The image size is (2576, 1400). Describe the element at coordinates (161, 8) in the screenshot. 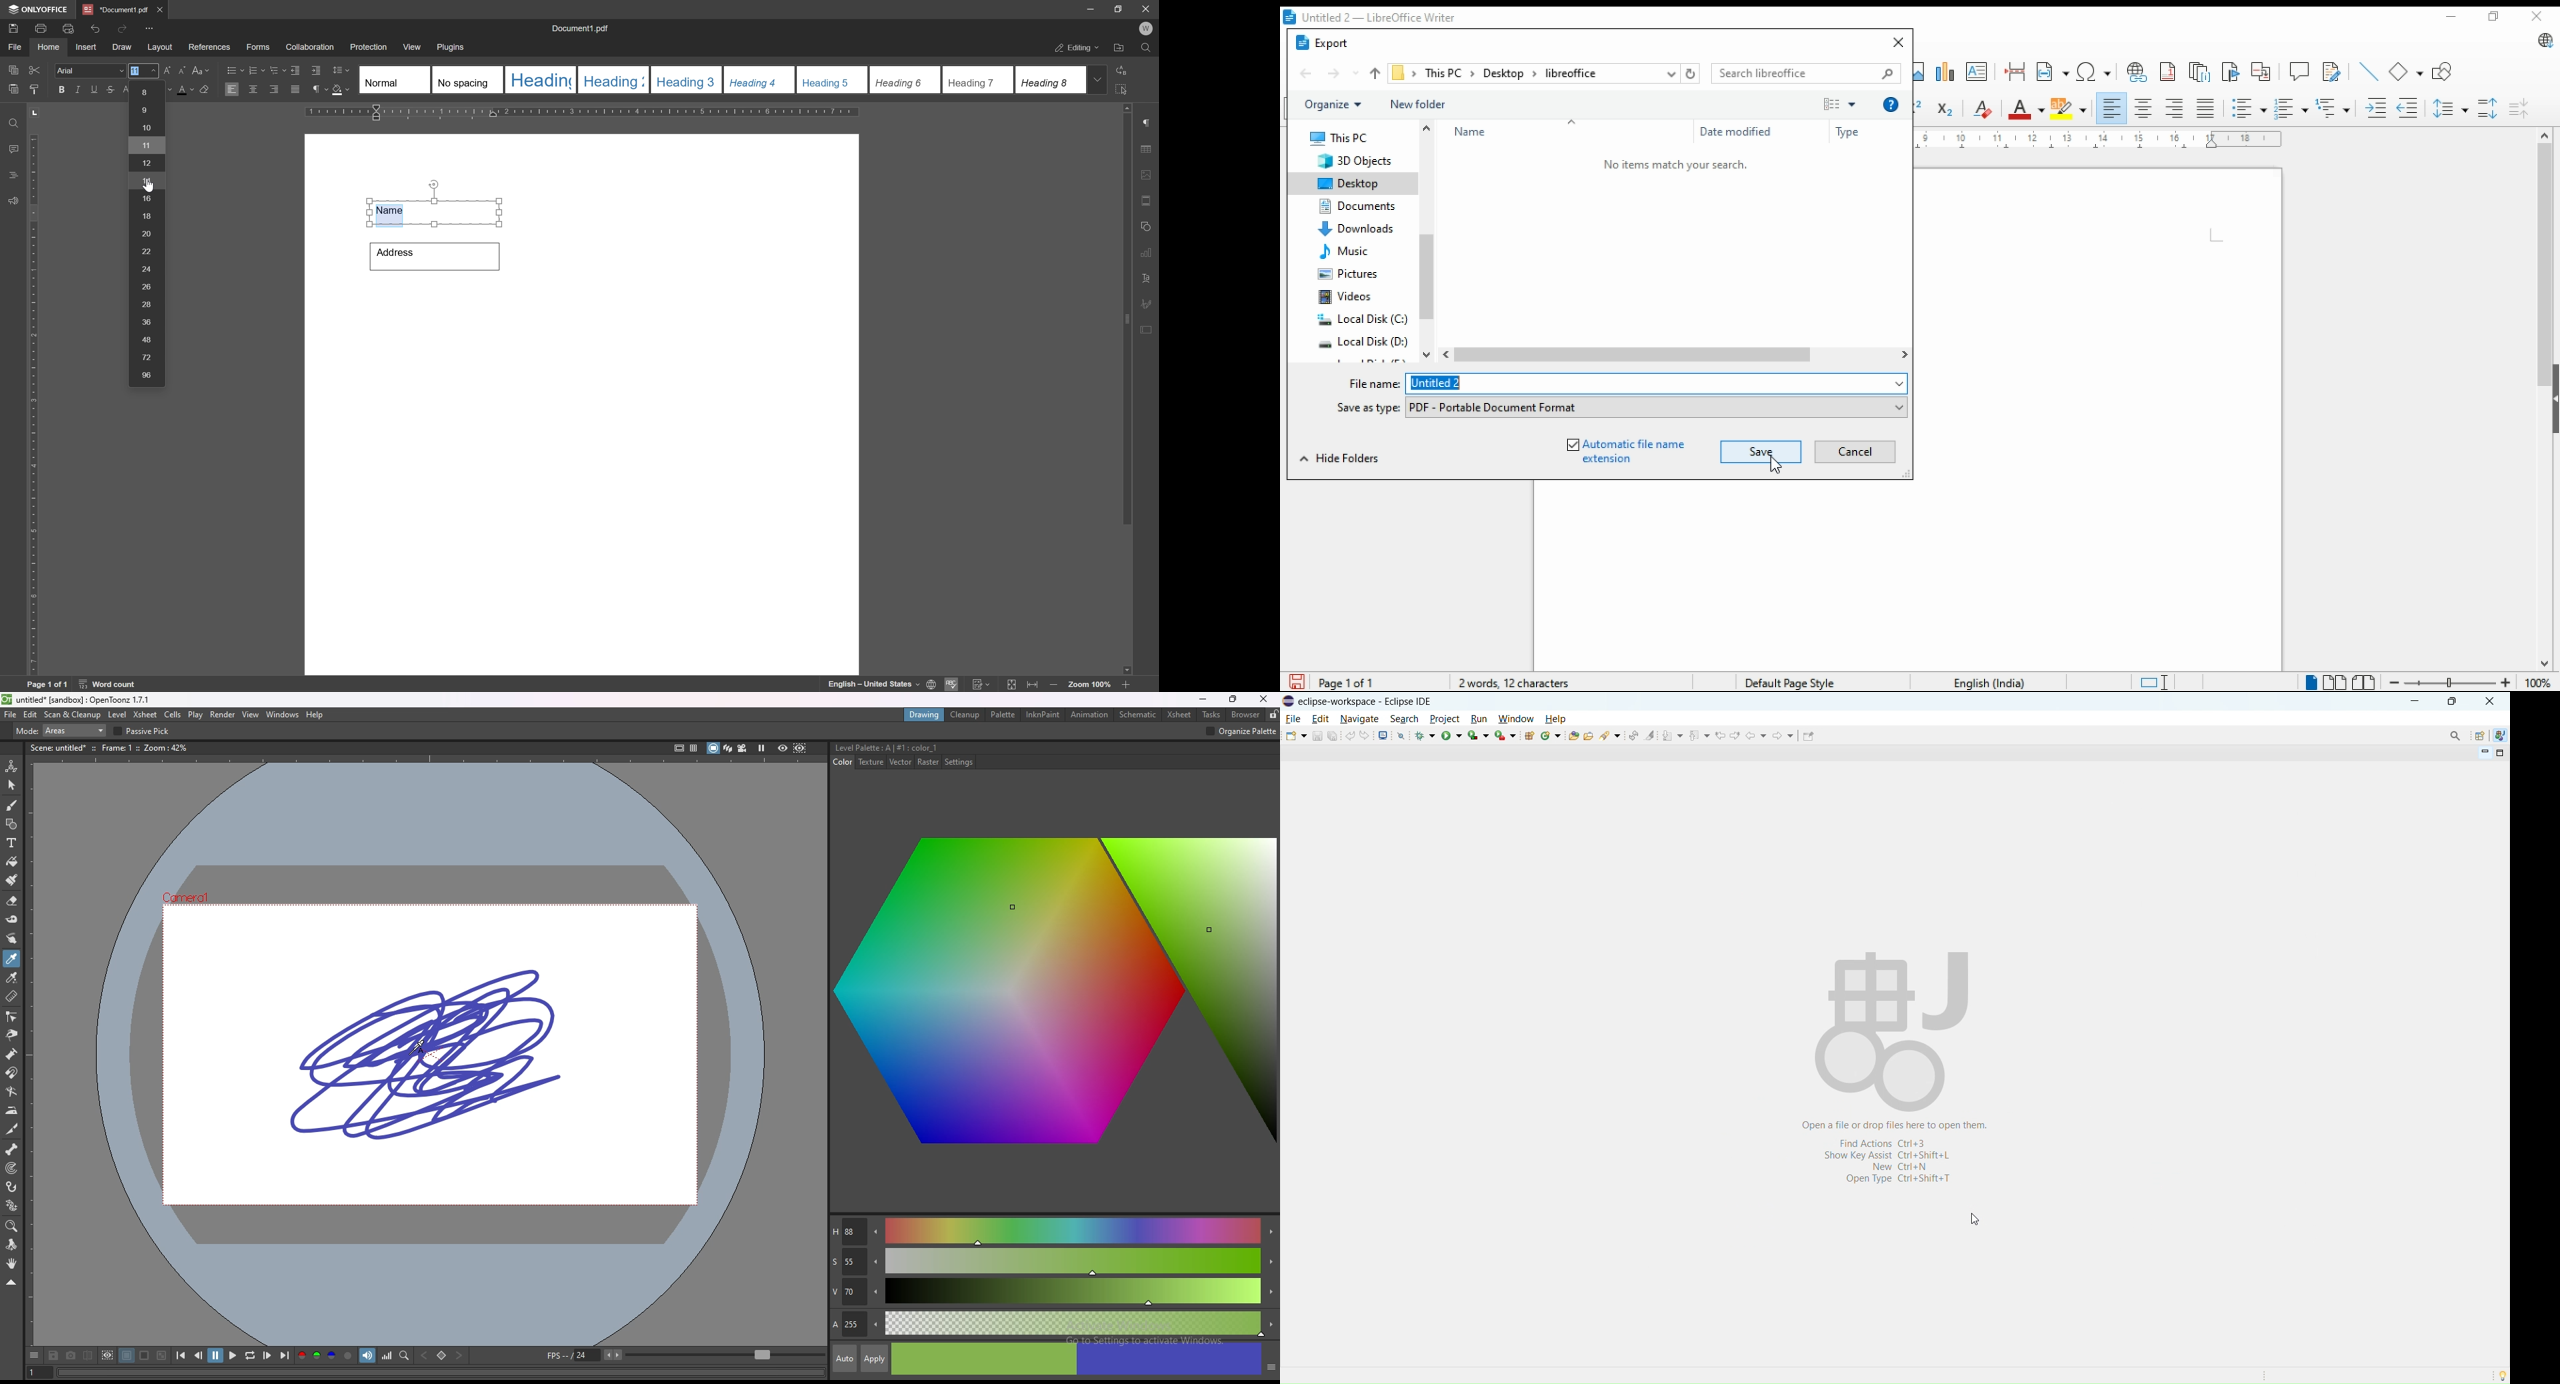

I see `close` at that location.